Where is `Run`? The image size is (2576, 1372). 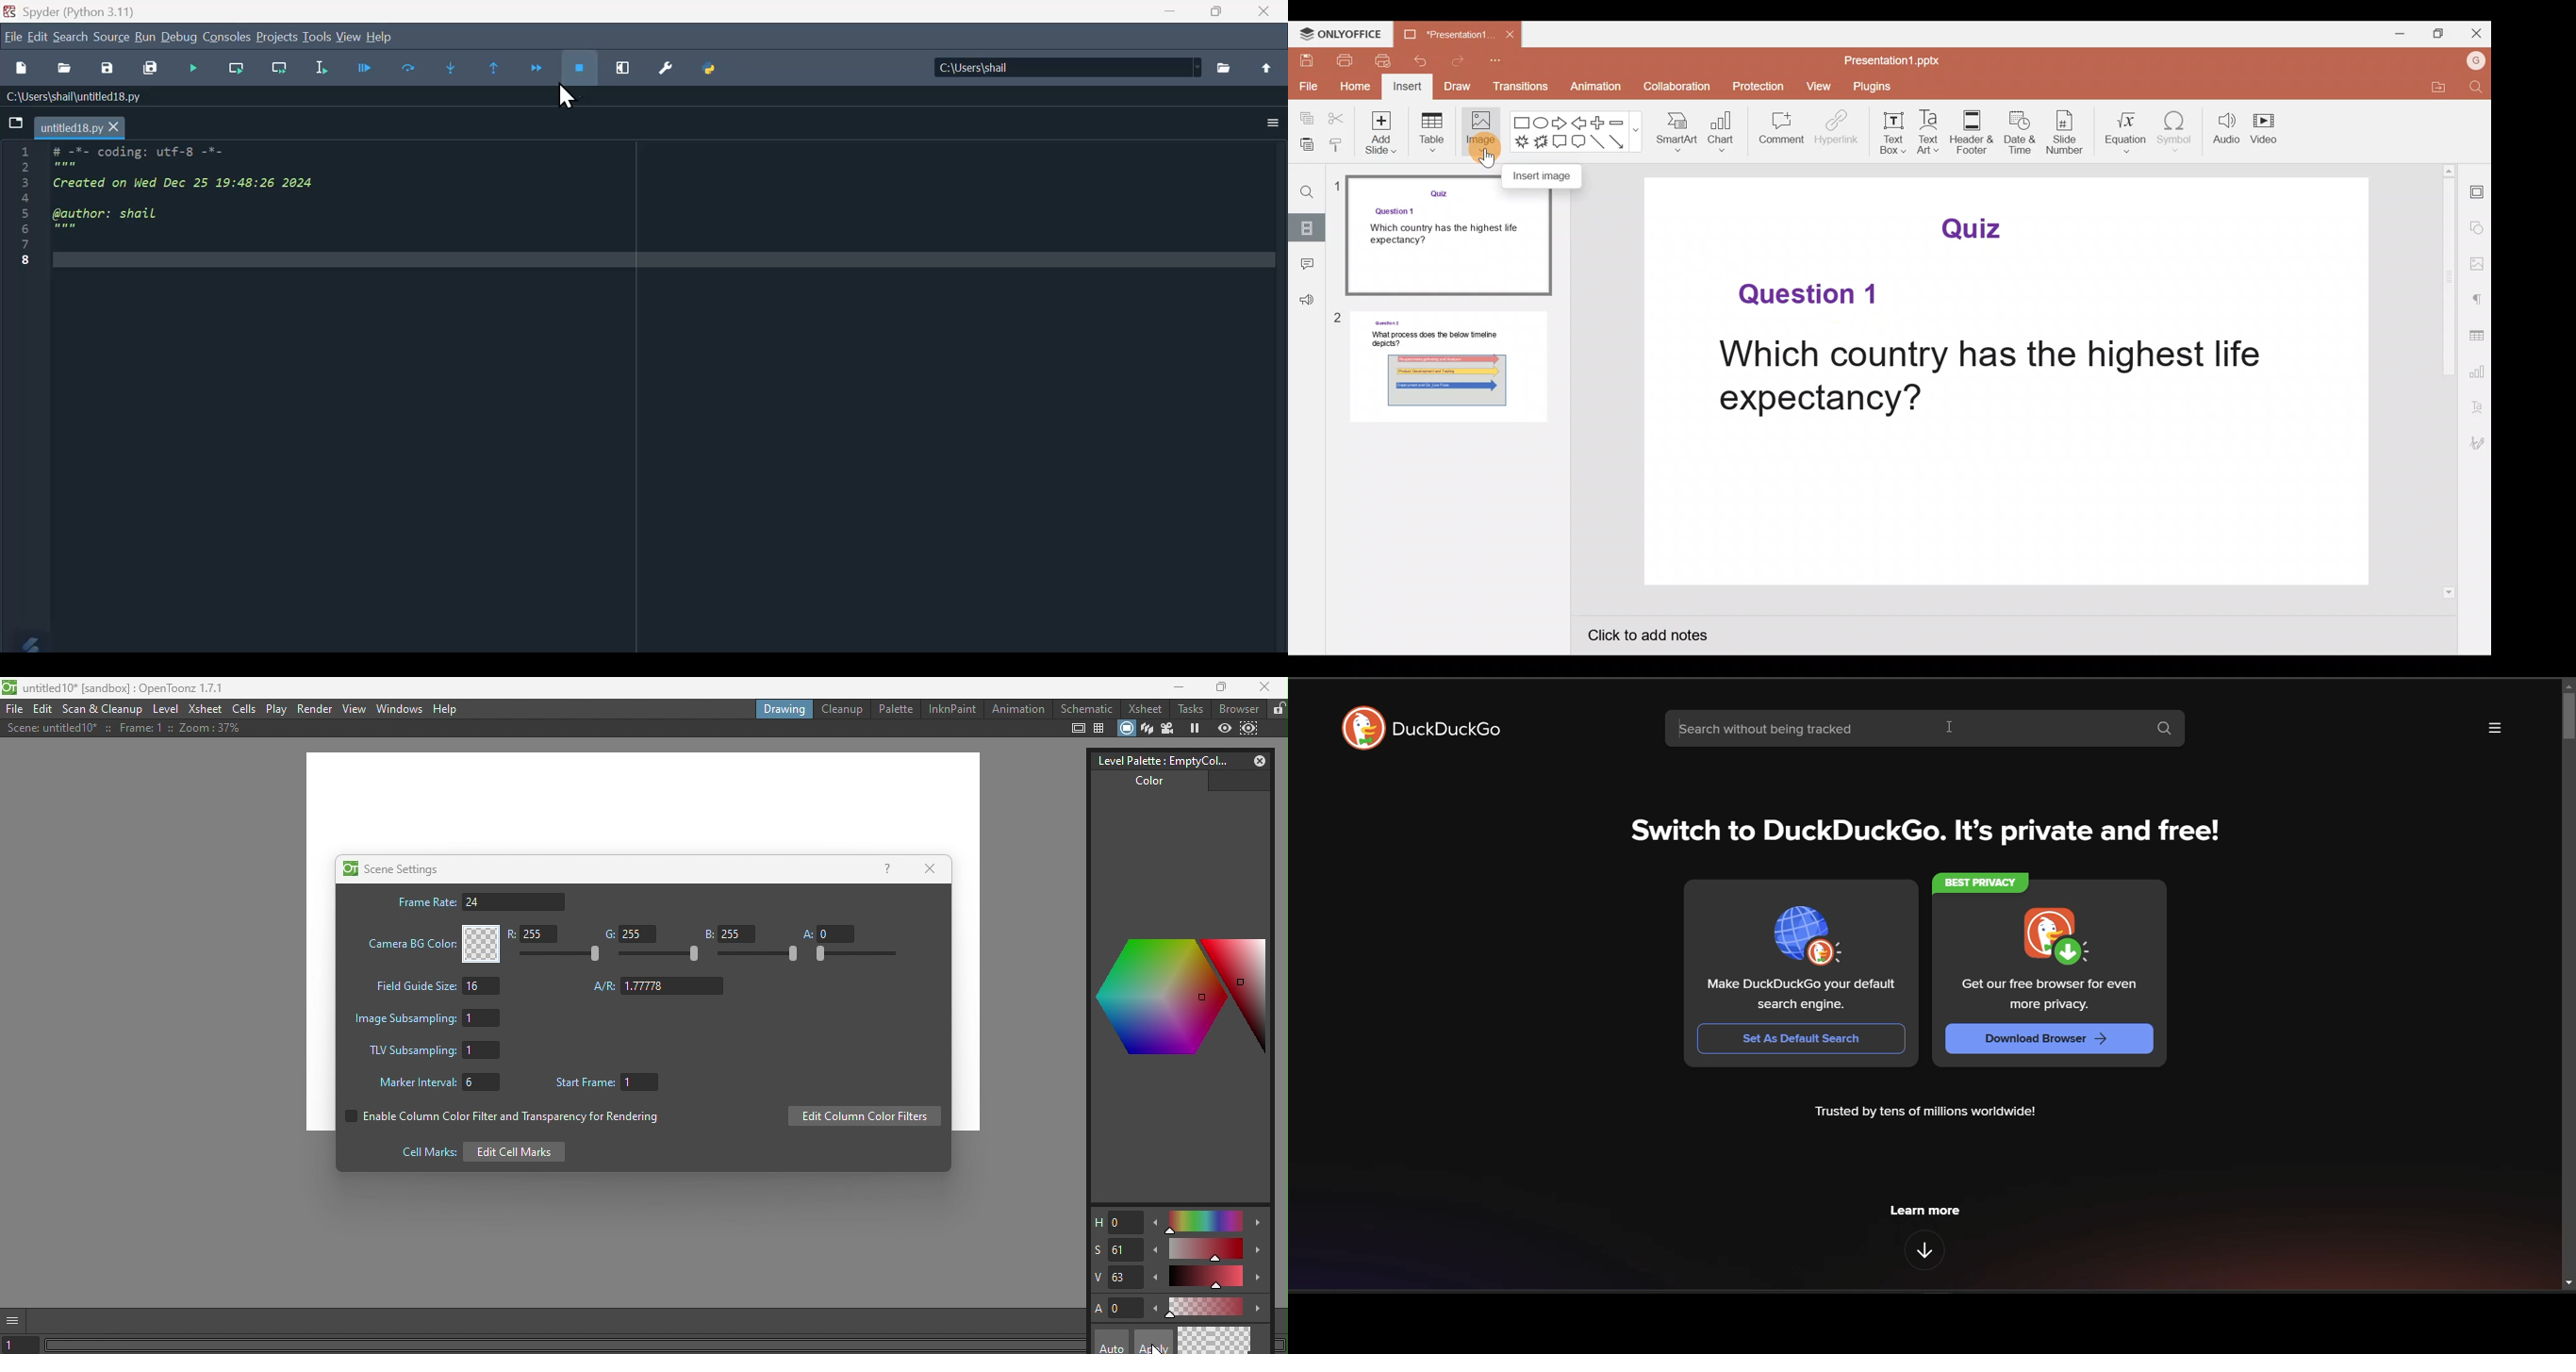 Run is located at coordinates (147, 36).